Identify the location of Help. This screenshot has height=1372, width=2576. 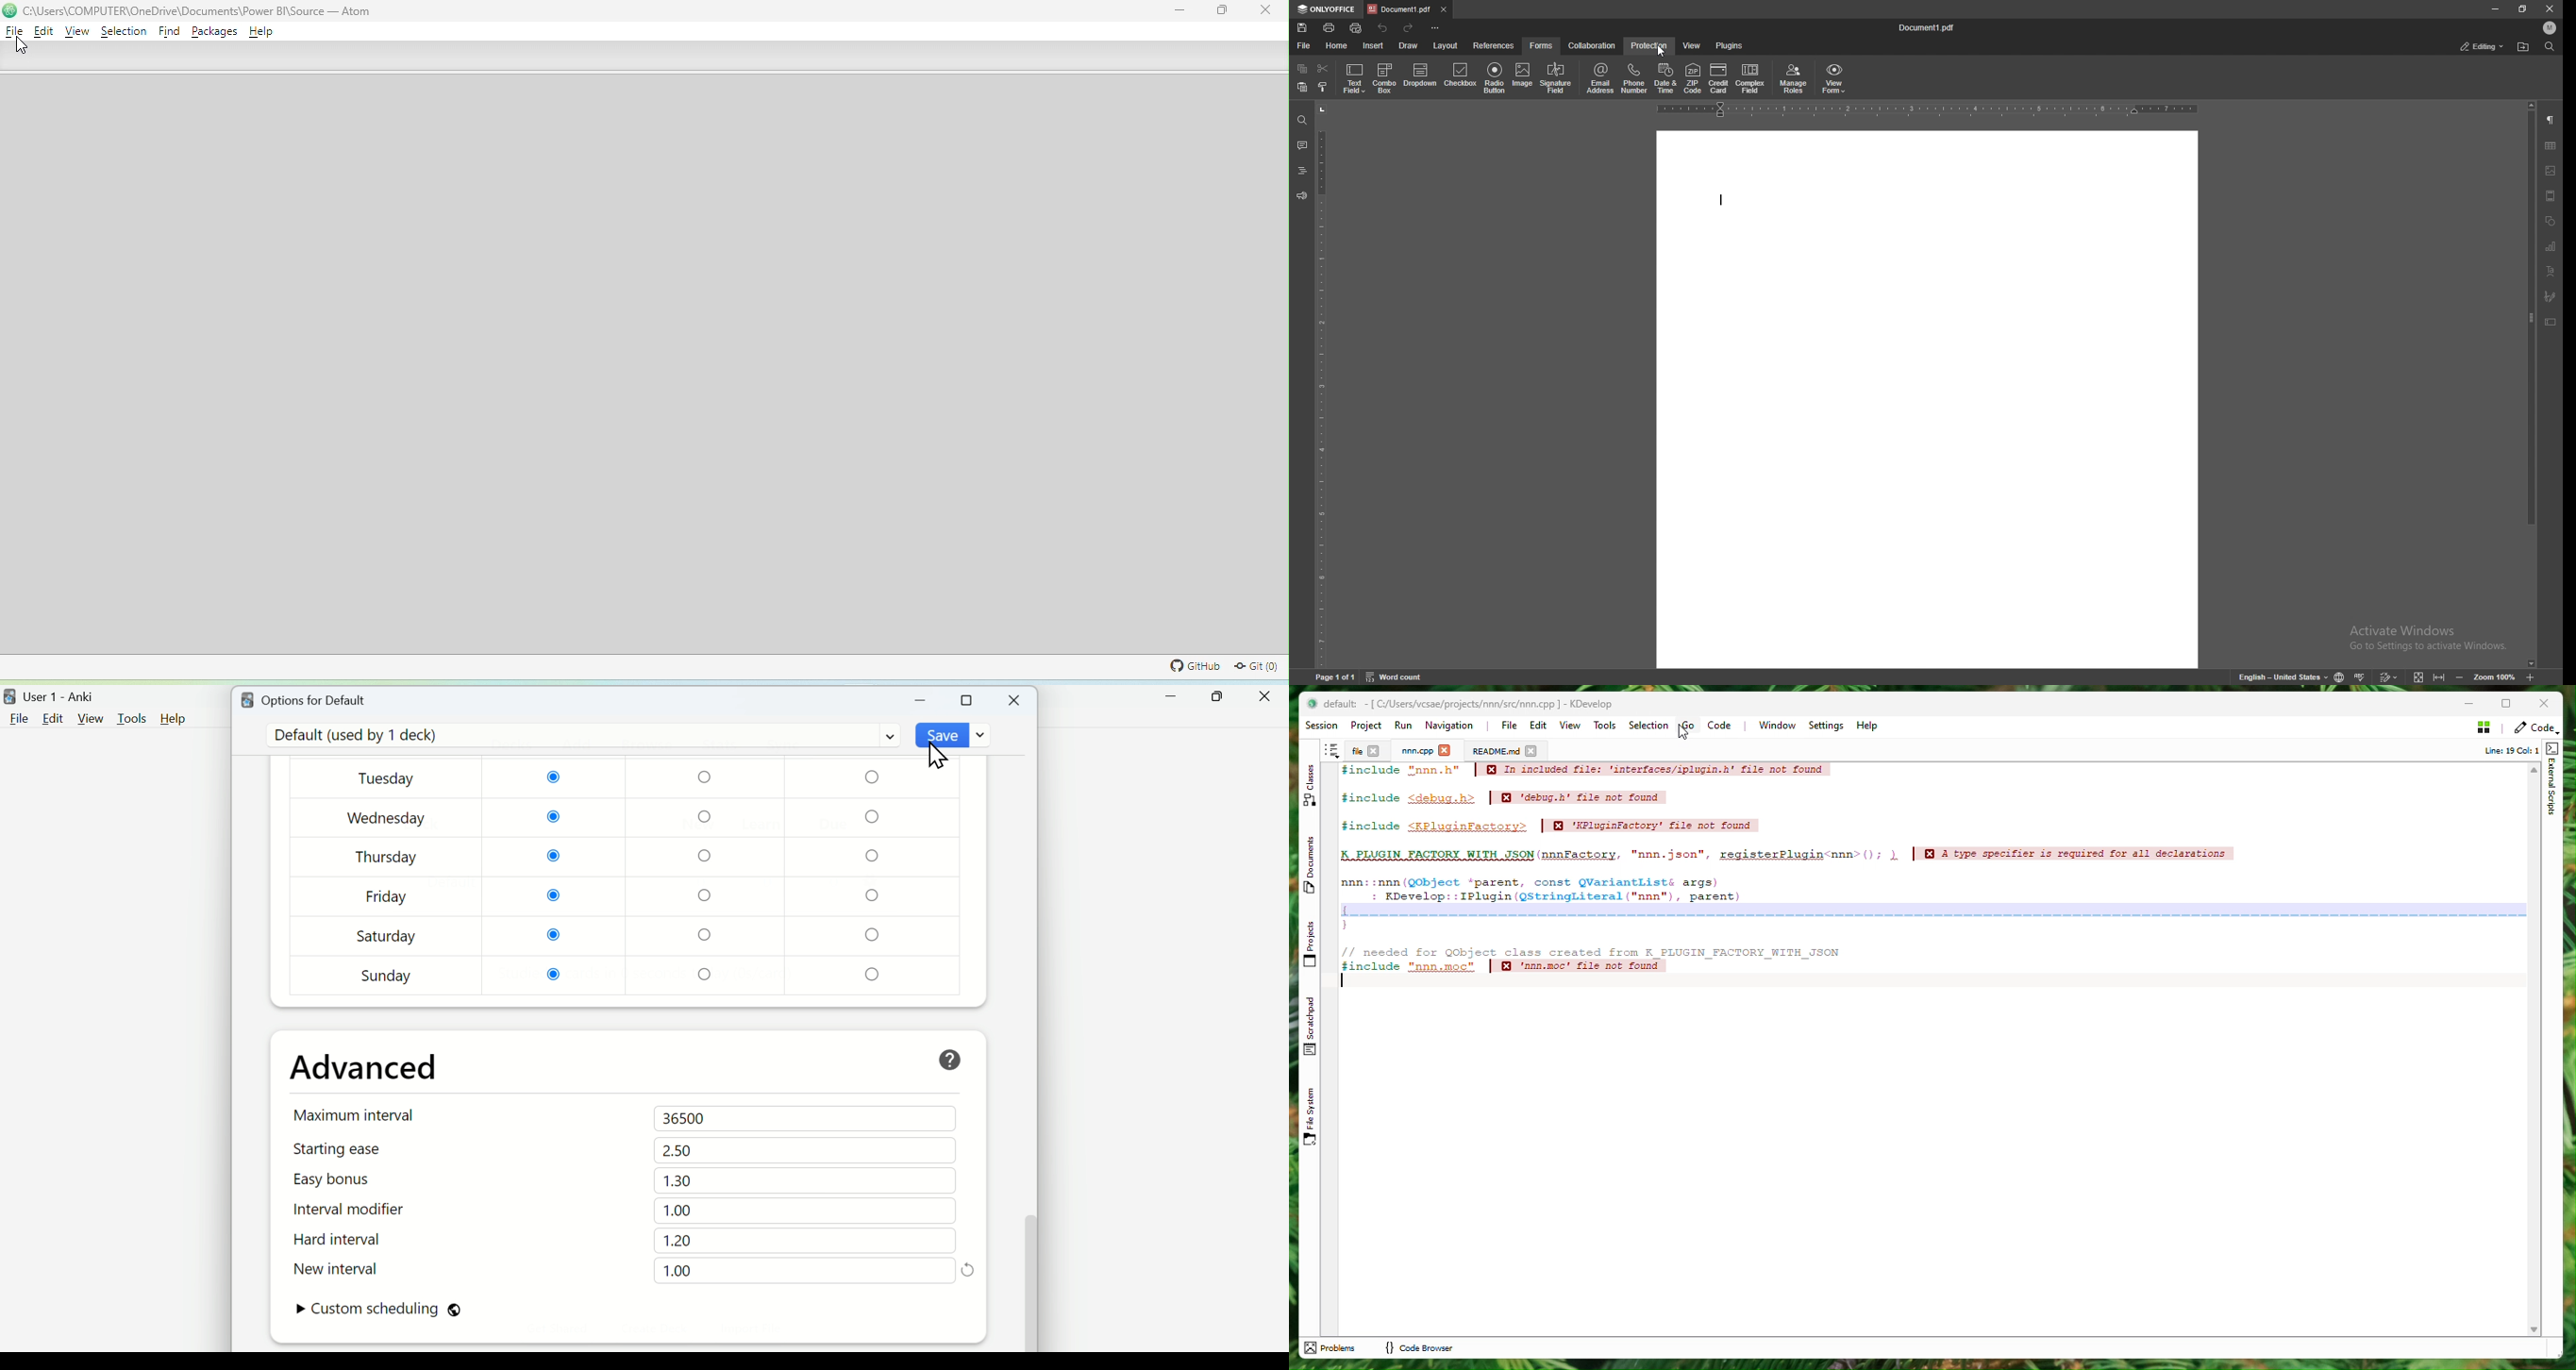
(173, 719).